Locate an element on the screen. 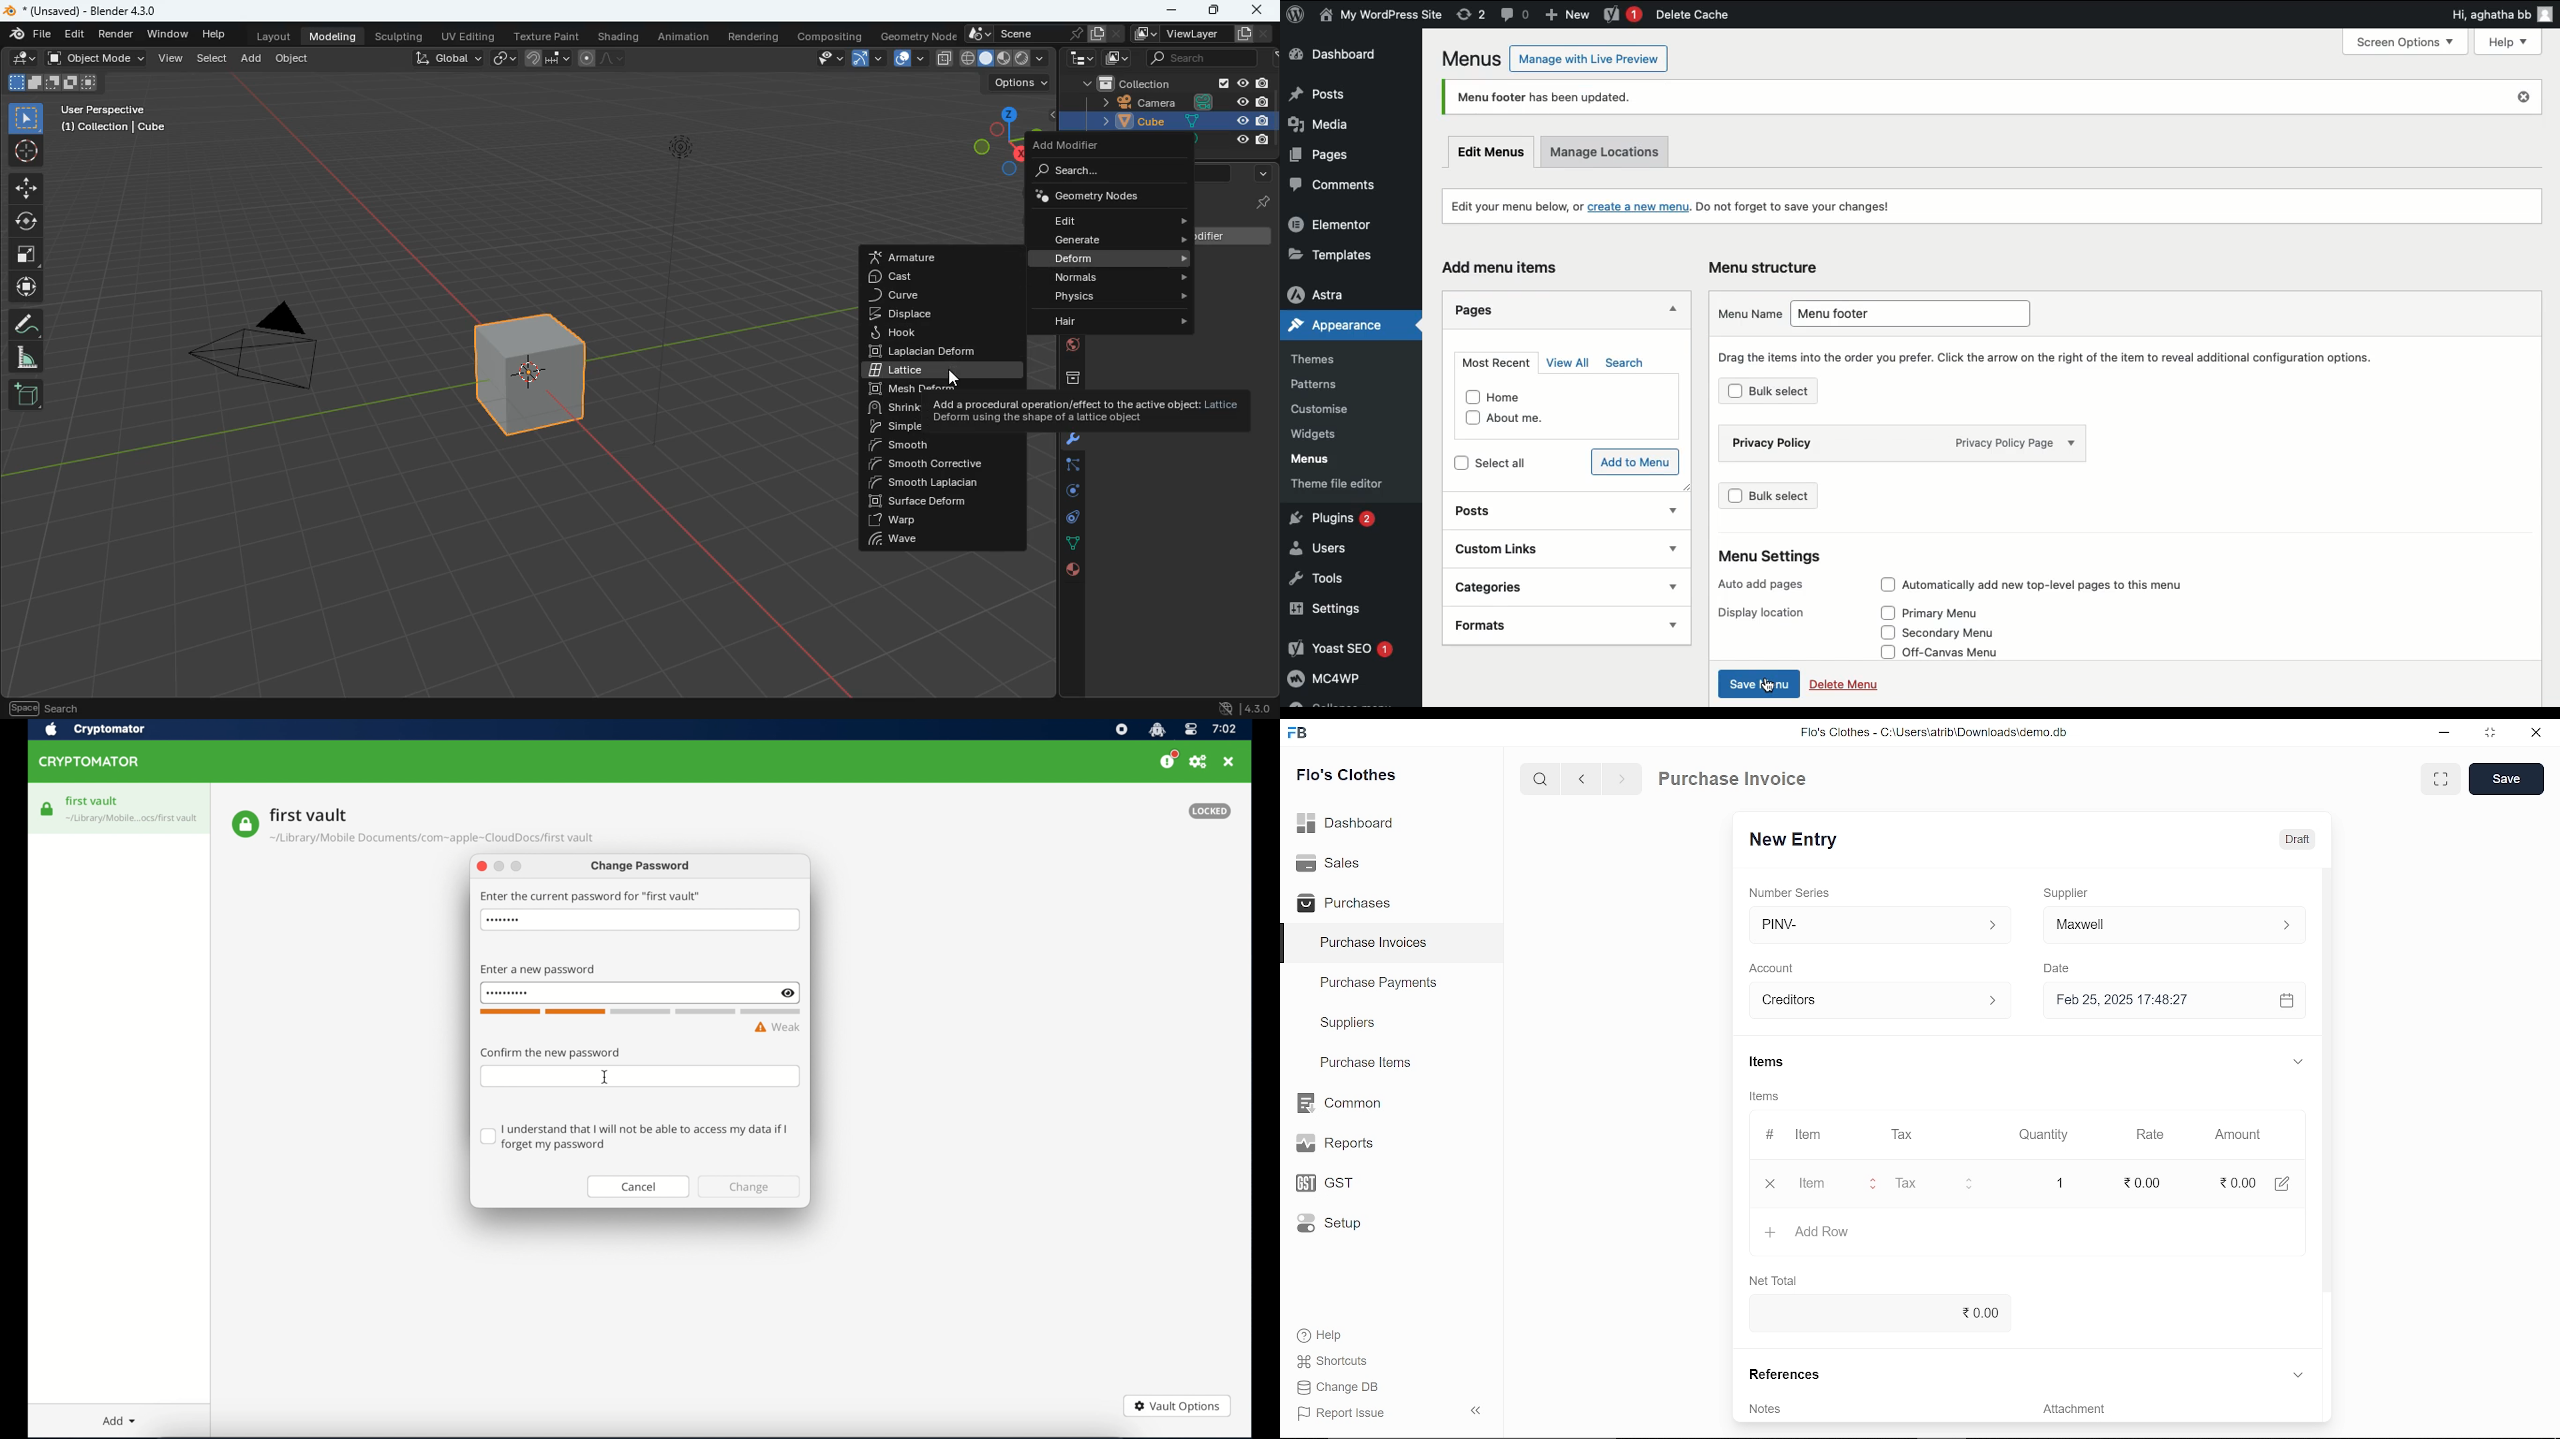 The height and width of the screenshot is (1456, 2576). Edit your menu below, or is located at coordinates (1505, 205).